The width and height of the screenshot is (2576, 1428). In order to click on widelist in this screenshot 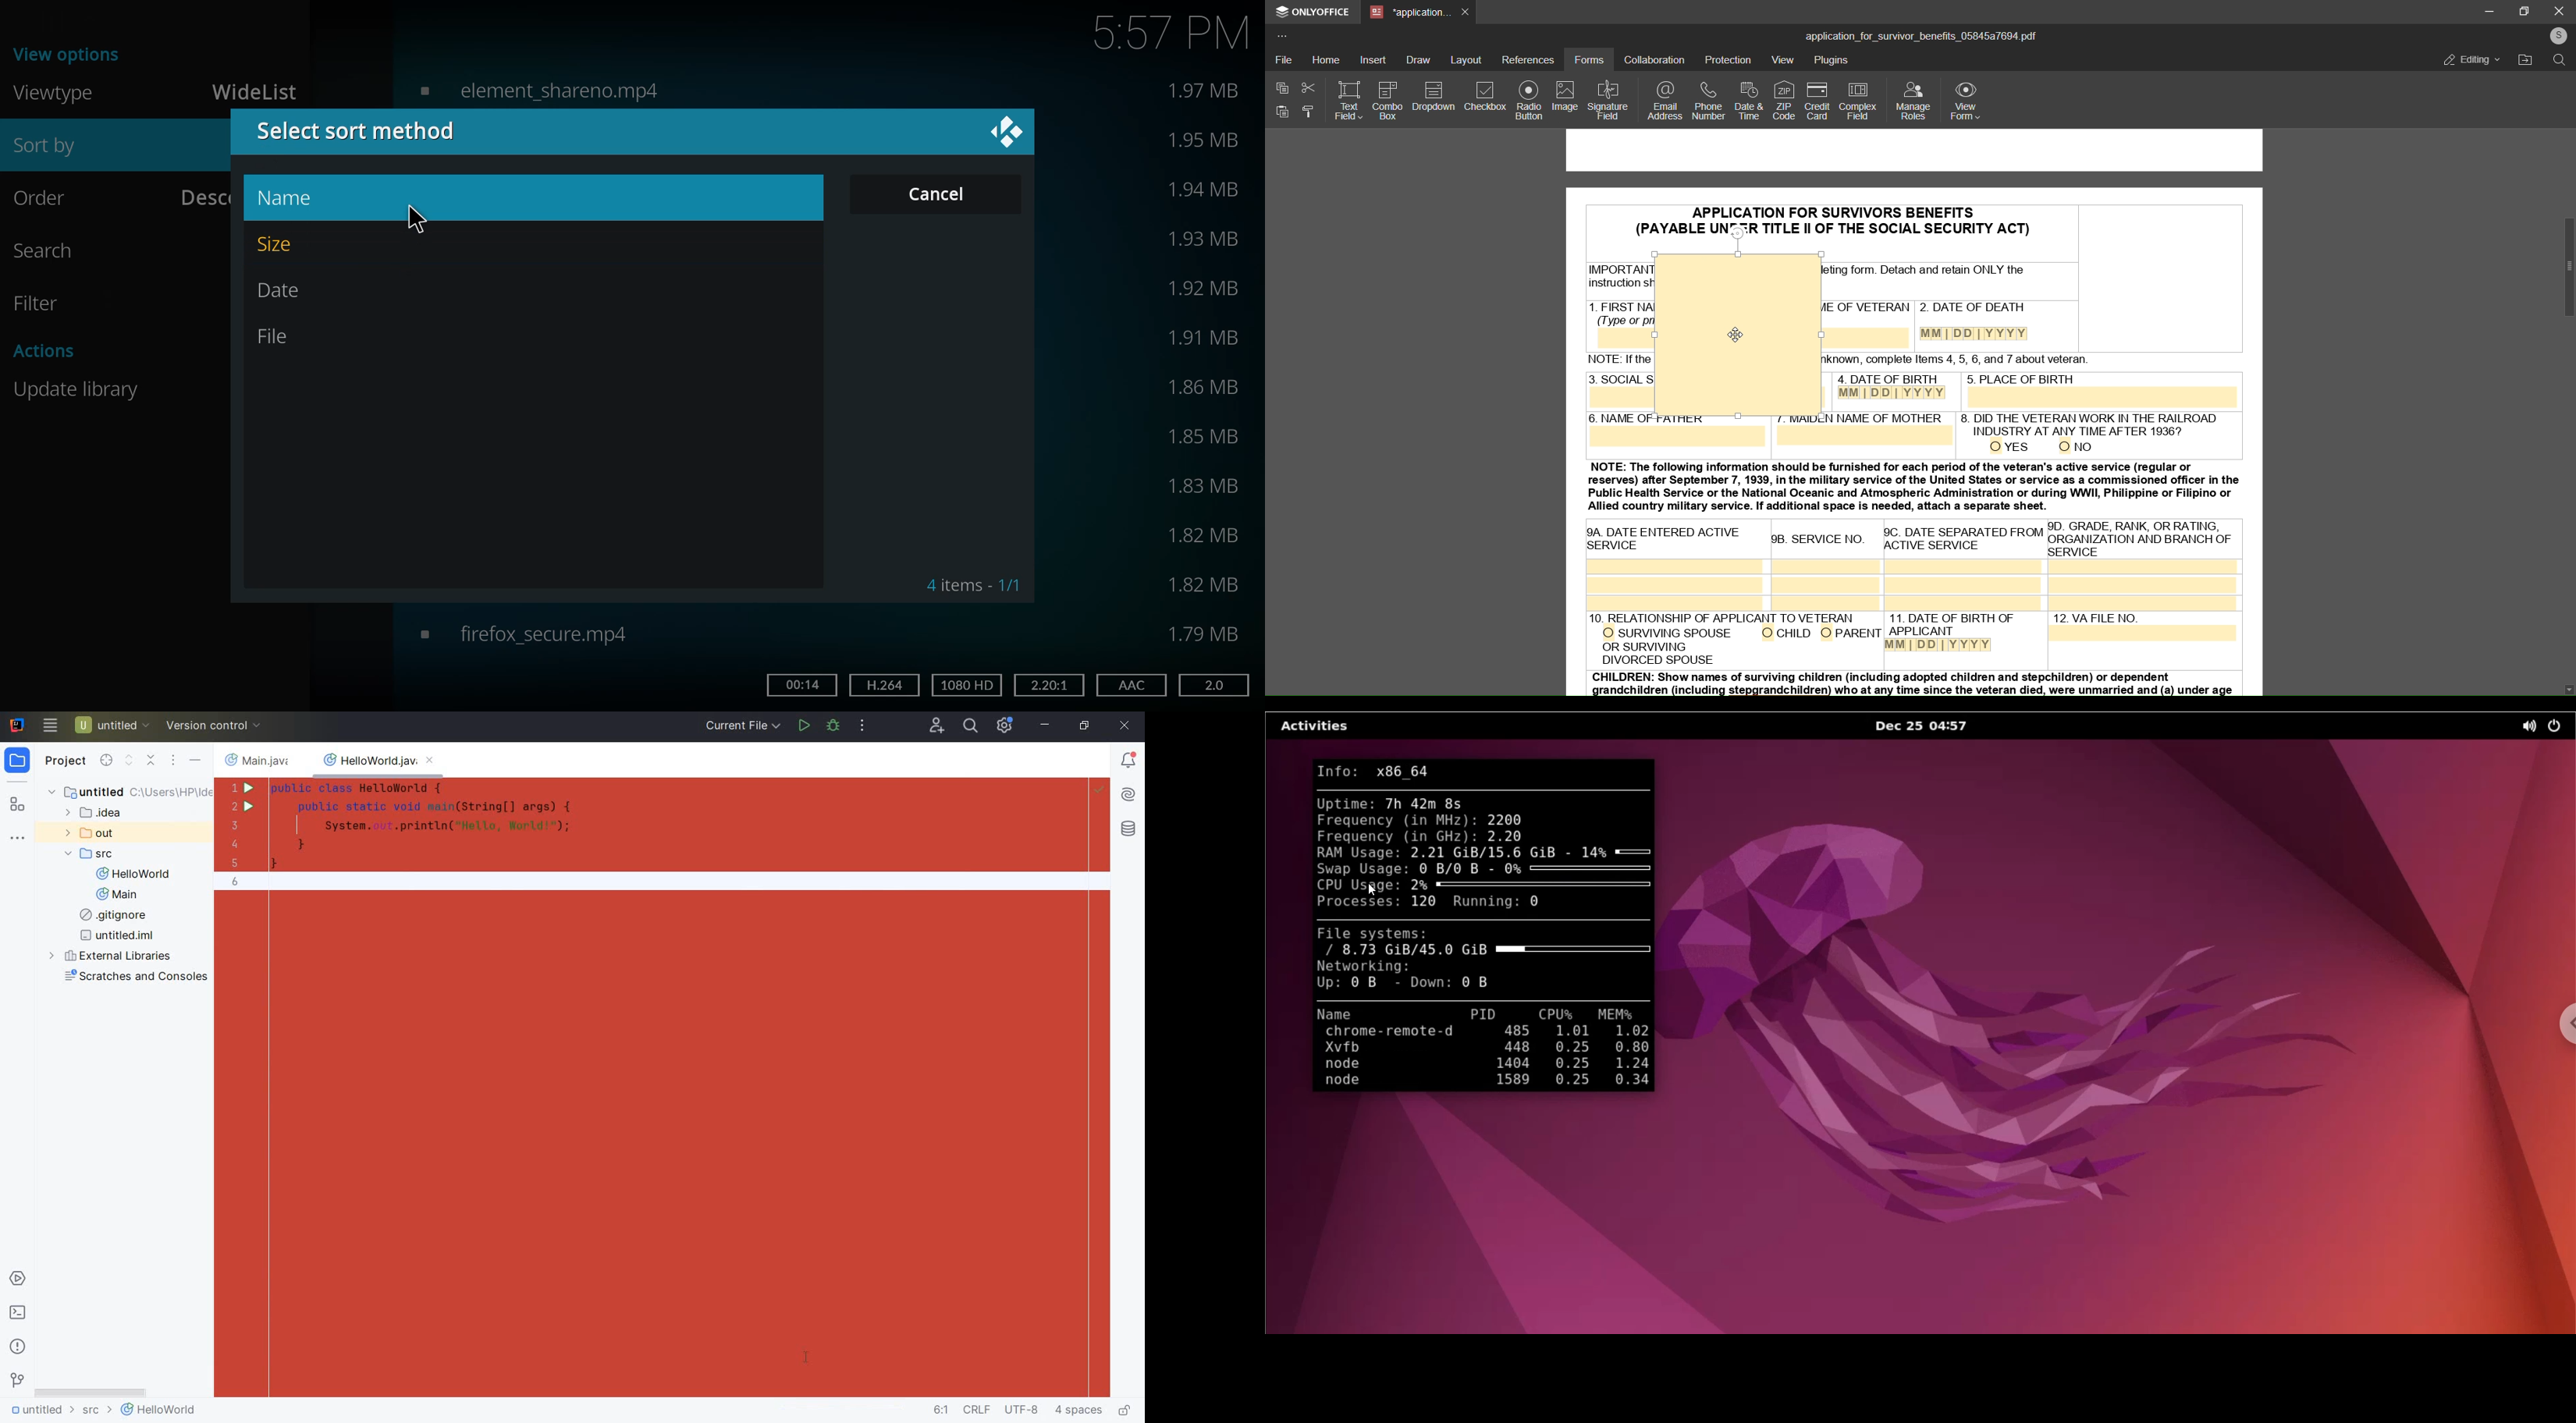, I will do `click(258, 92)`.